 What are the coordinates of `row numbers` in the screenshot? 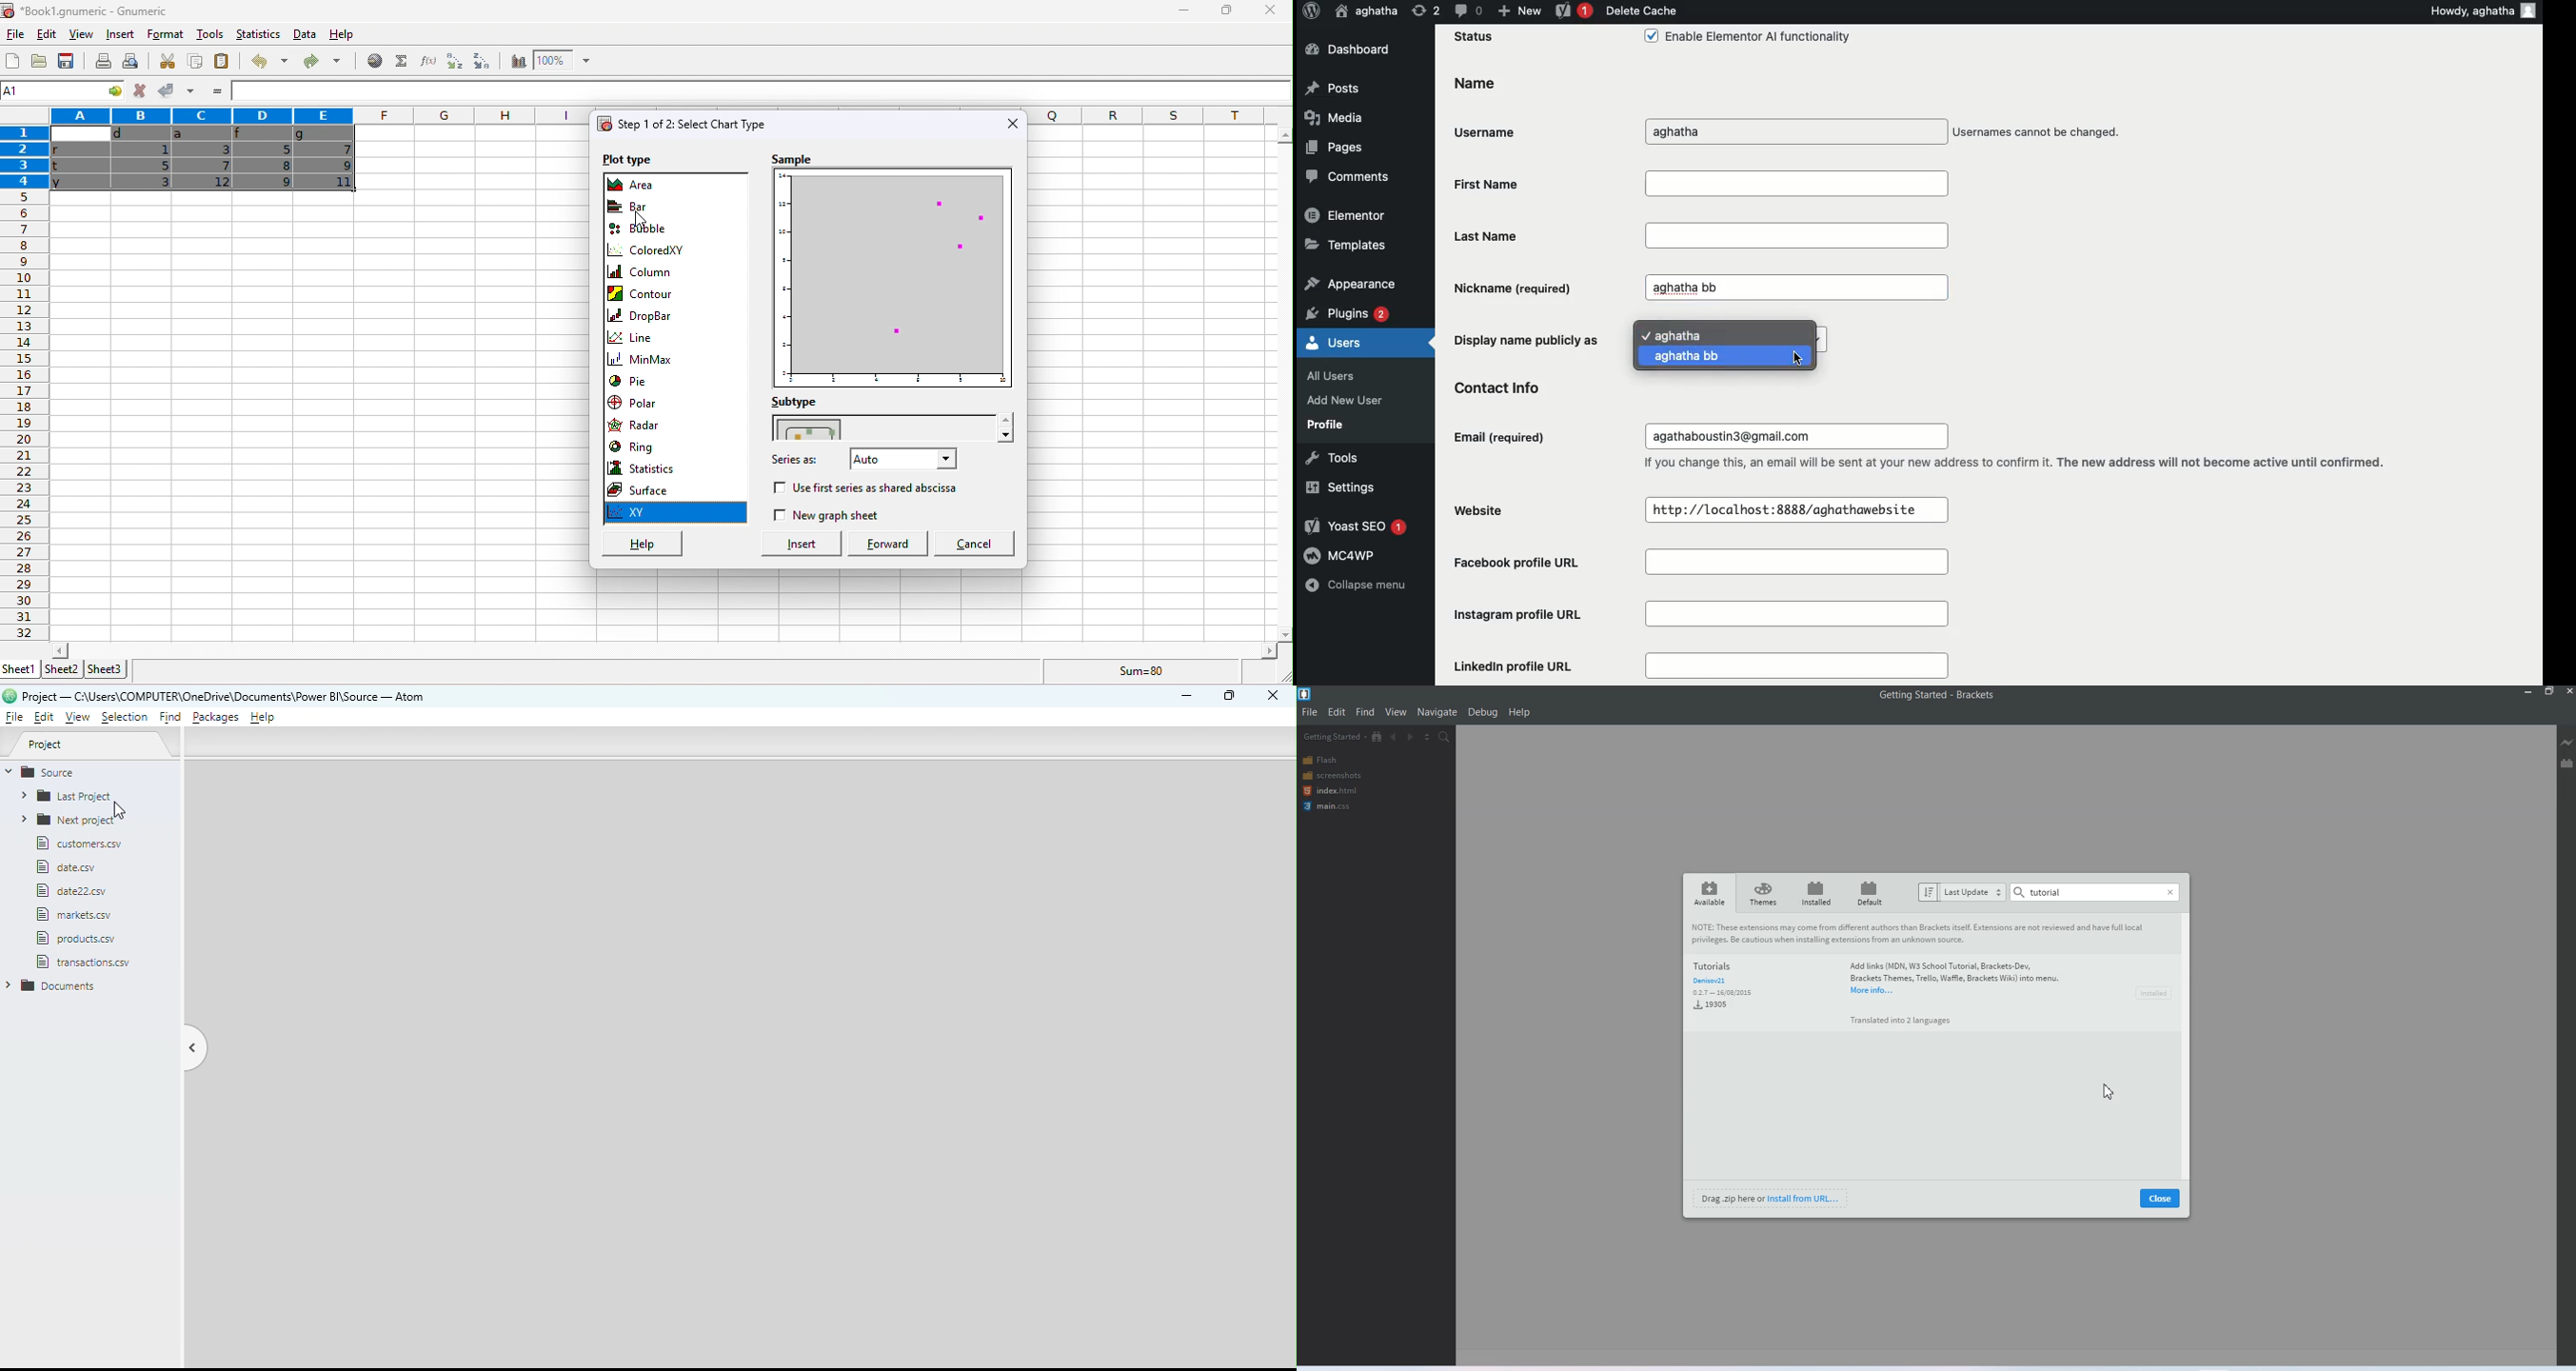 It's located at (28, 416).